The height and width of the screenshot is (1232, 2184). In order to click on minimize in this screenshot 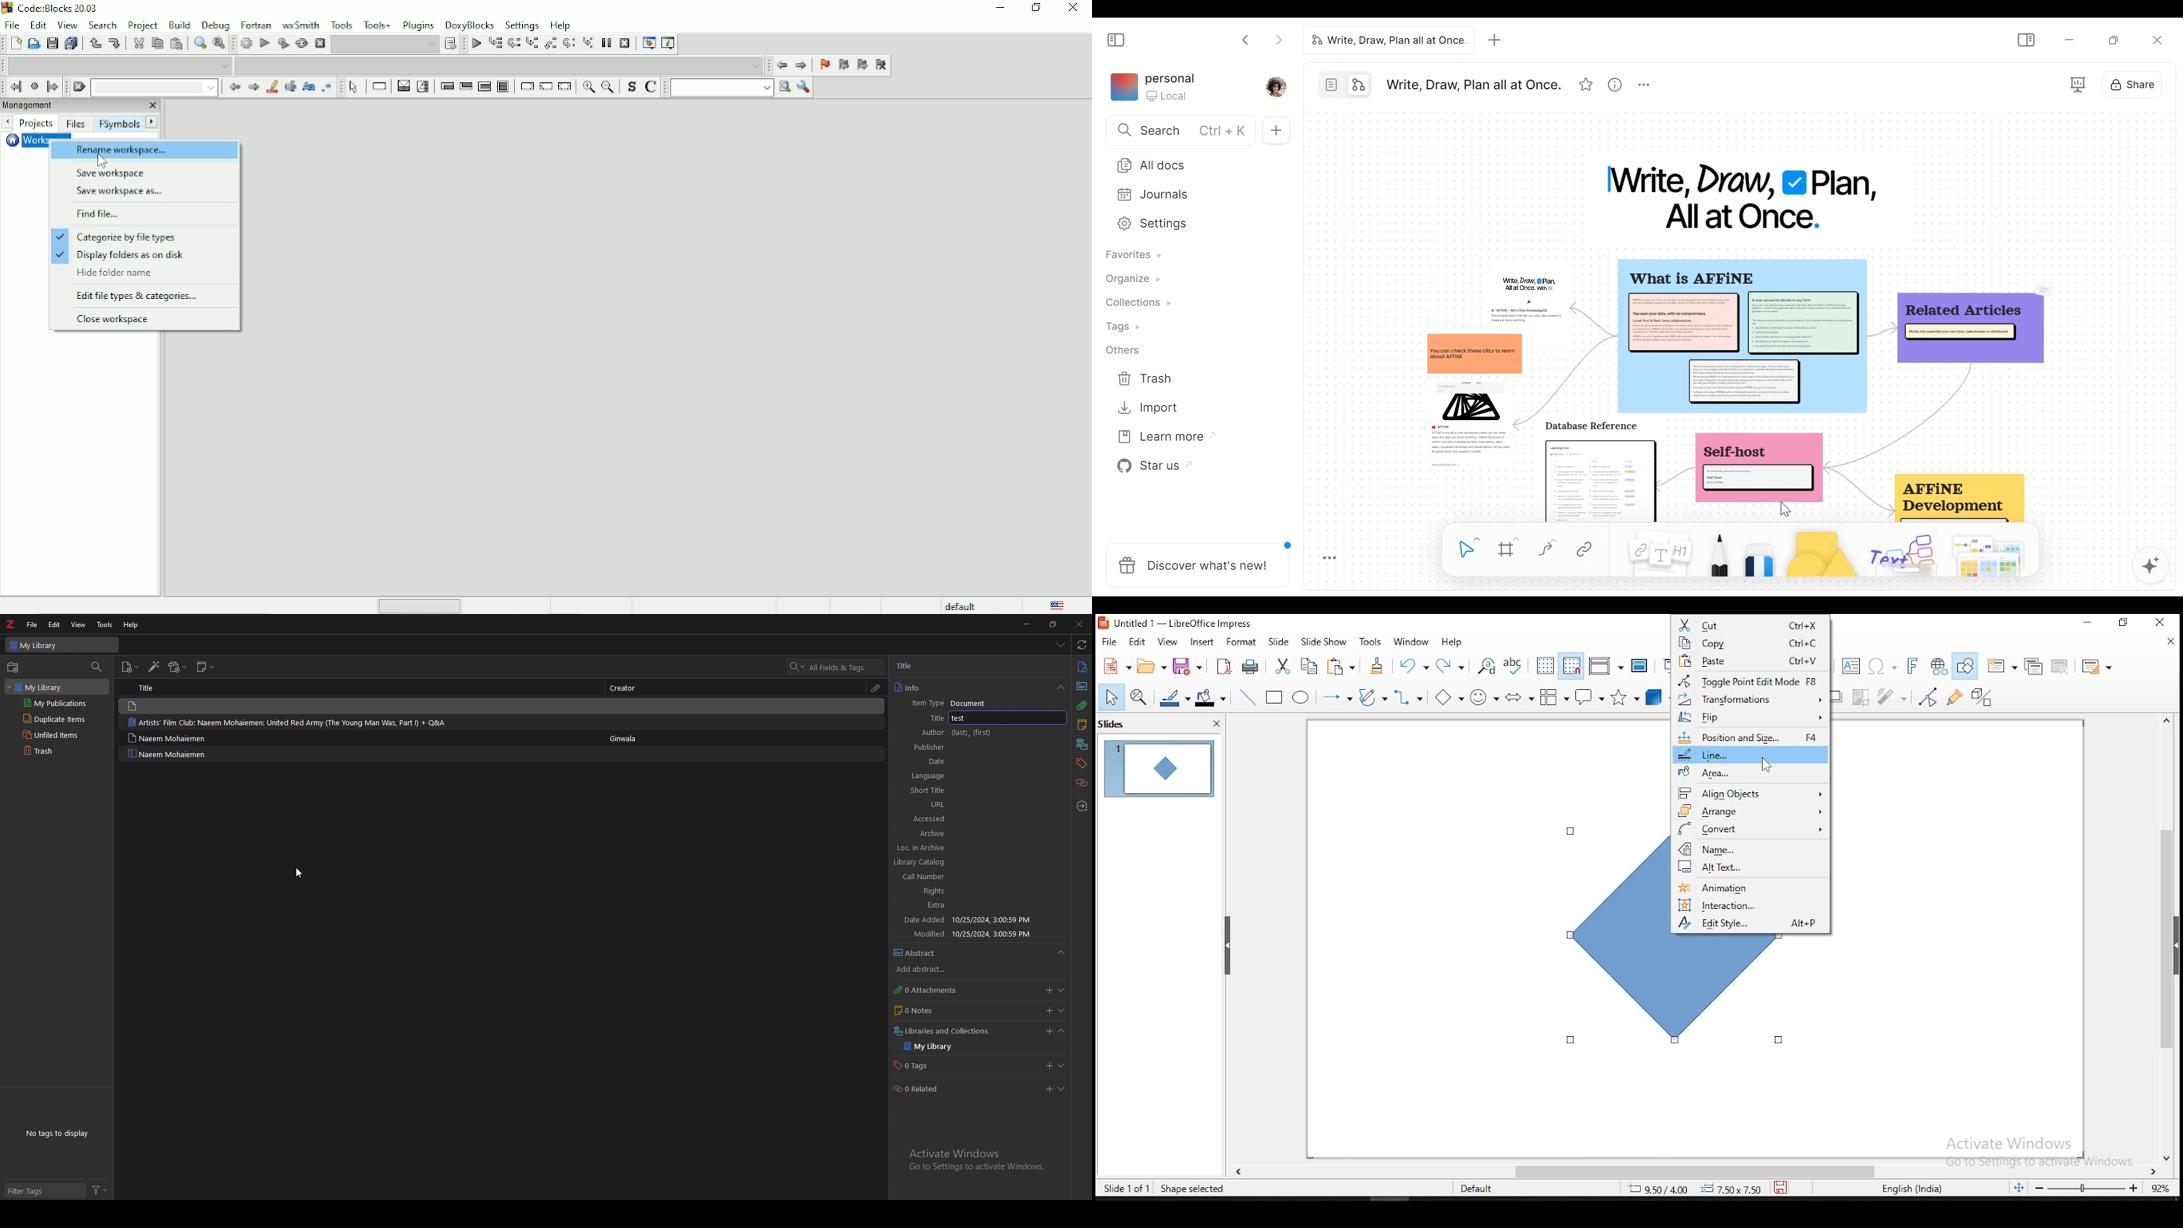, I will do `click(2089, 623)`.